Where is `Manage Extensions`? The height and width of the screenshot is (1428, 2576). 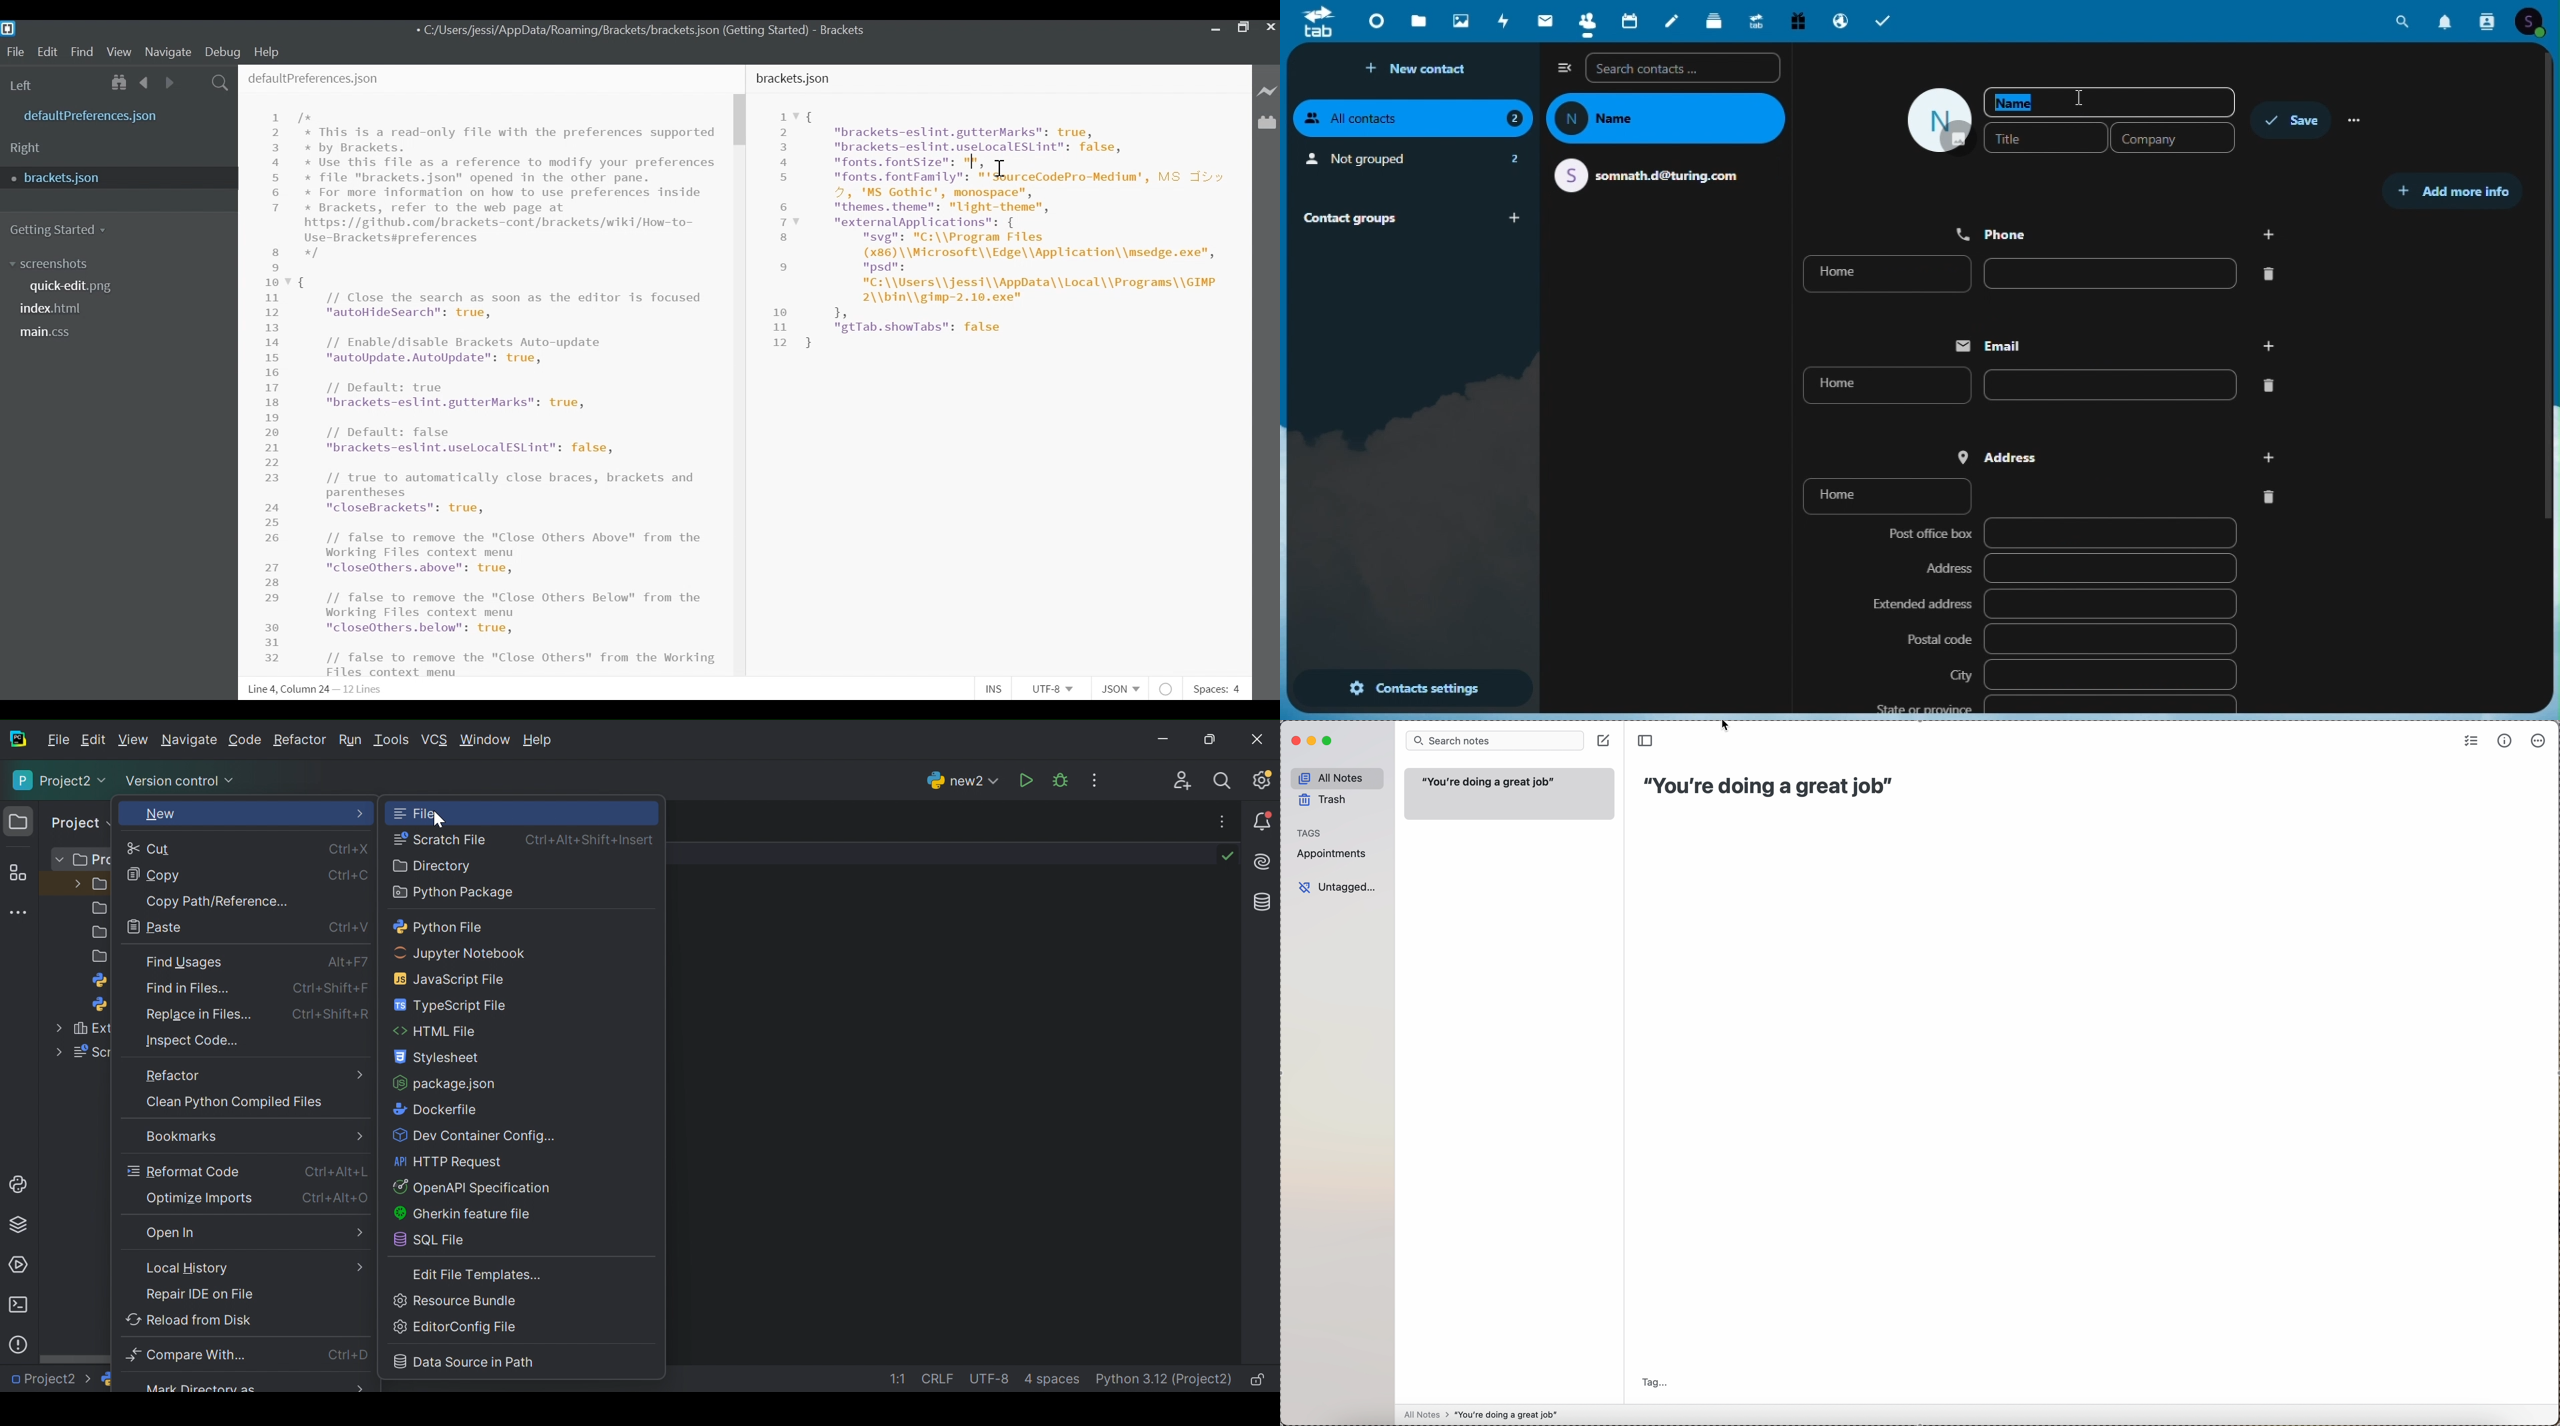
Manage Extensions is located at coordinates (1267, 123).